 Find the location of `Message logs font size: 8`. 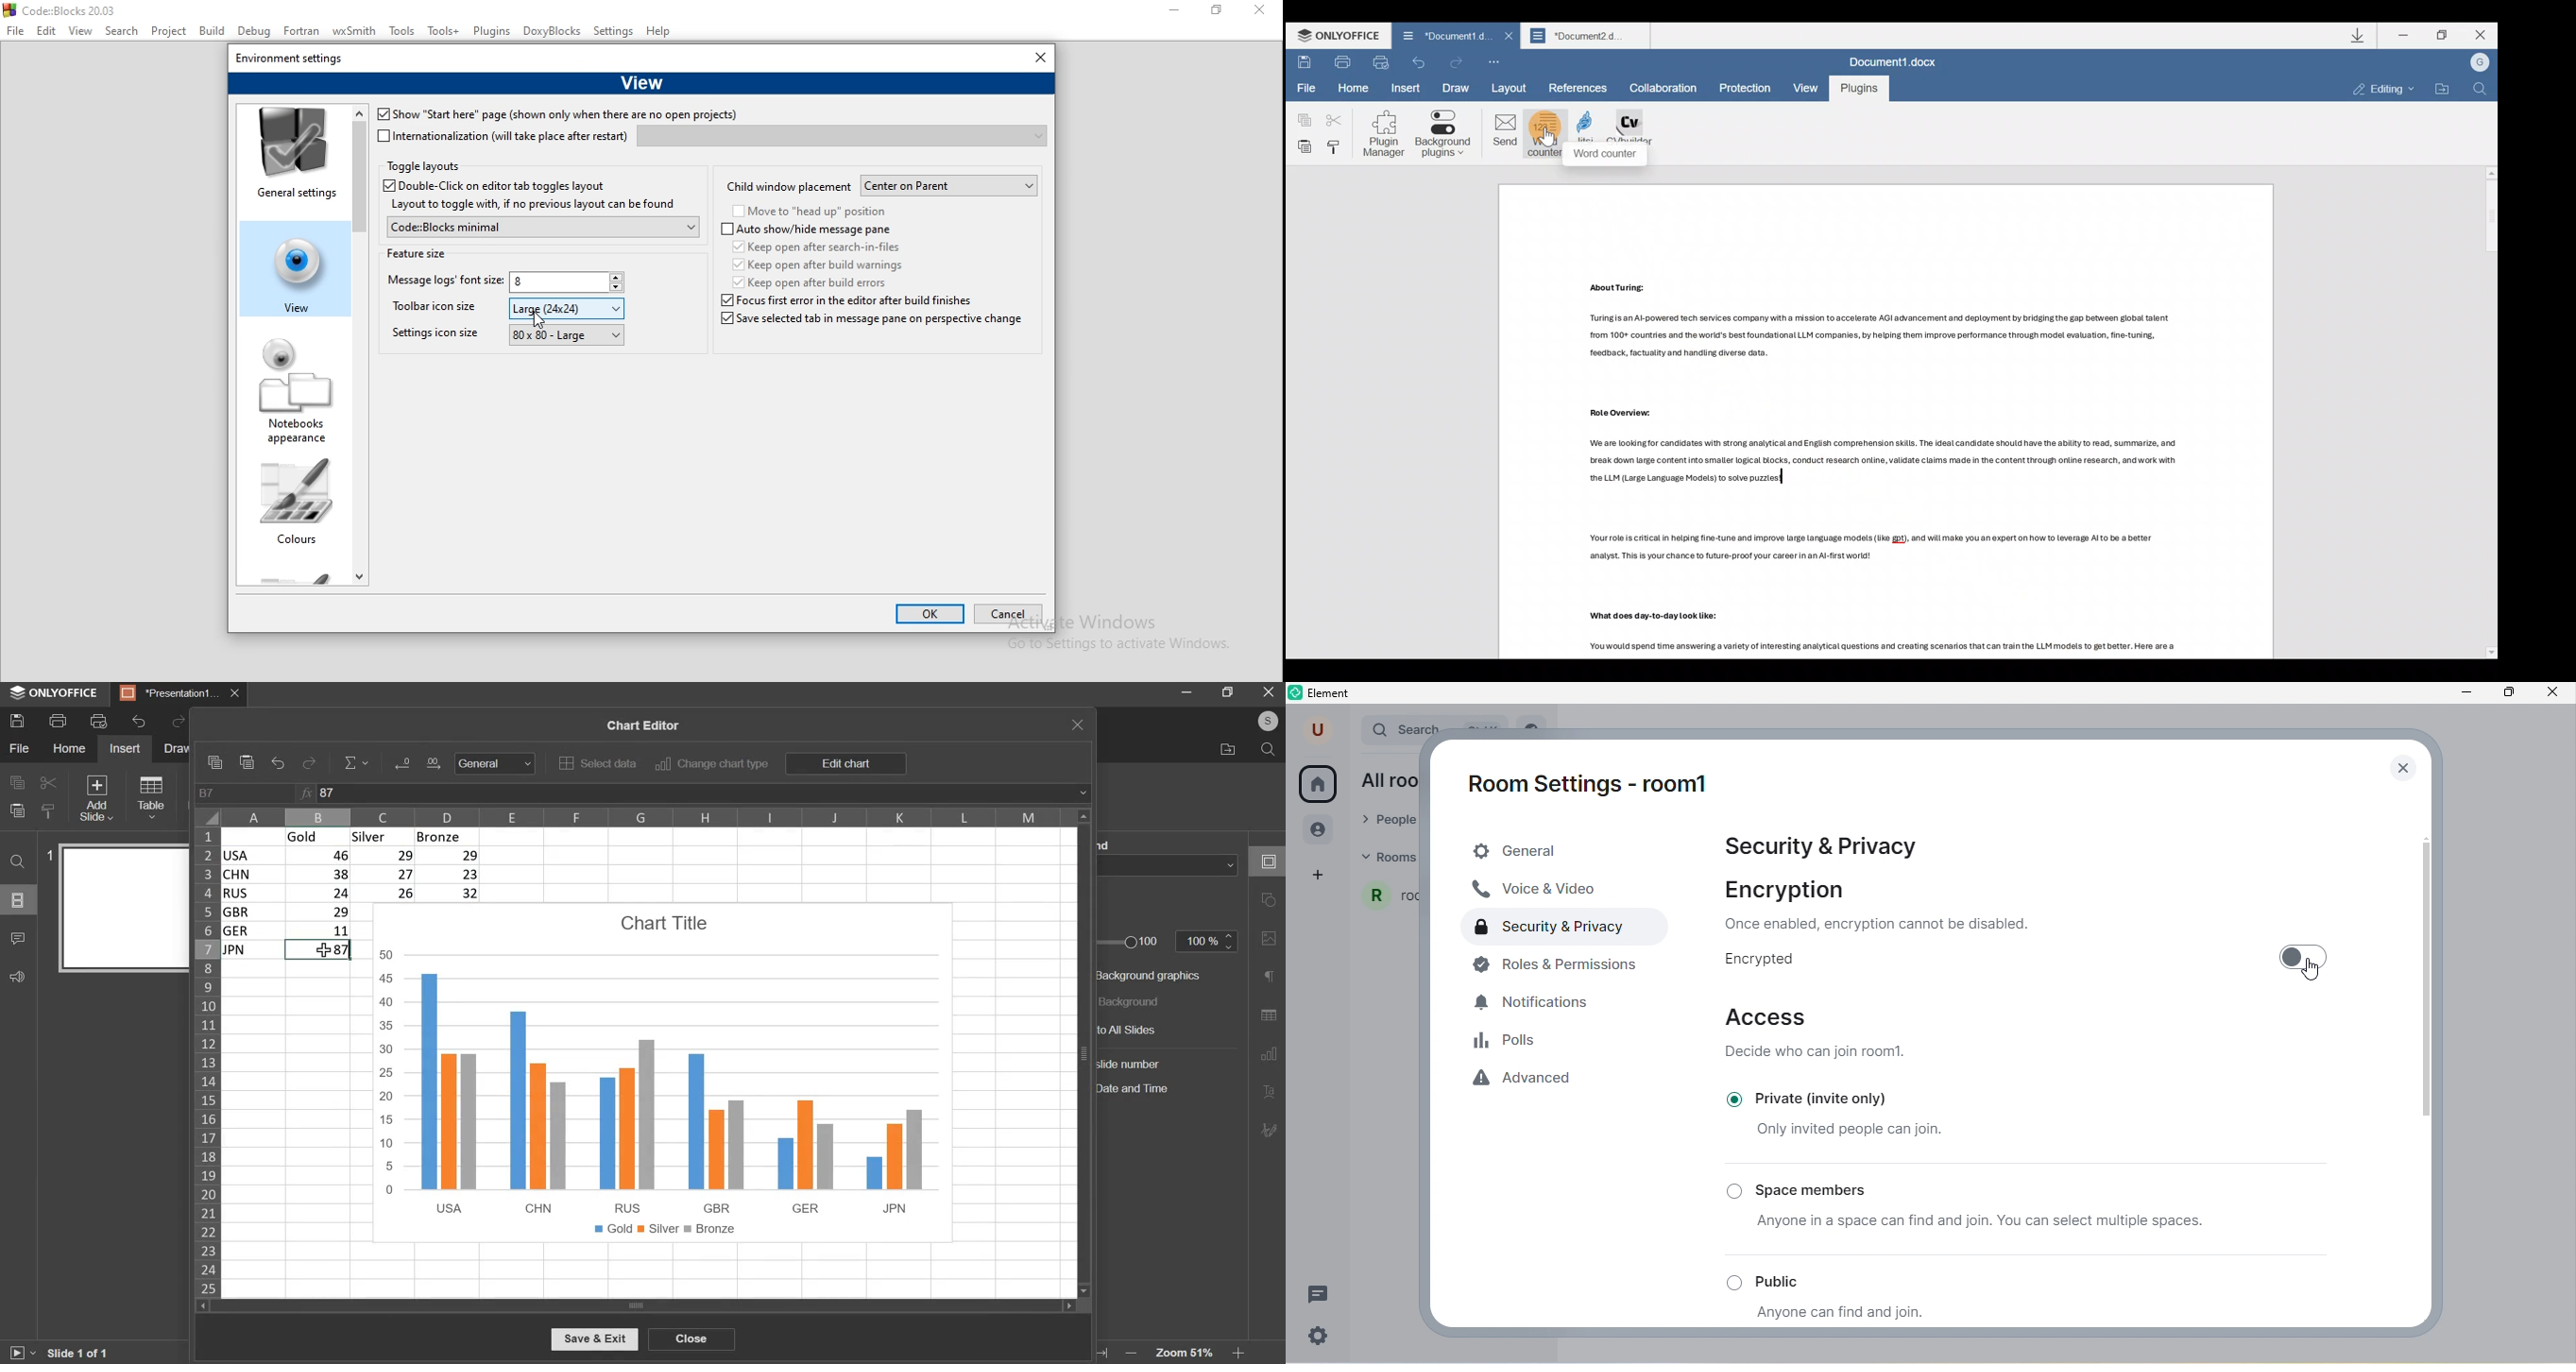

Message logs font size: 8 is located at coordinates (442, 283).